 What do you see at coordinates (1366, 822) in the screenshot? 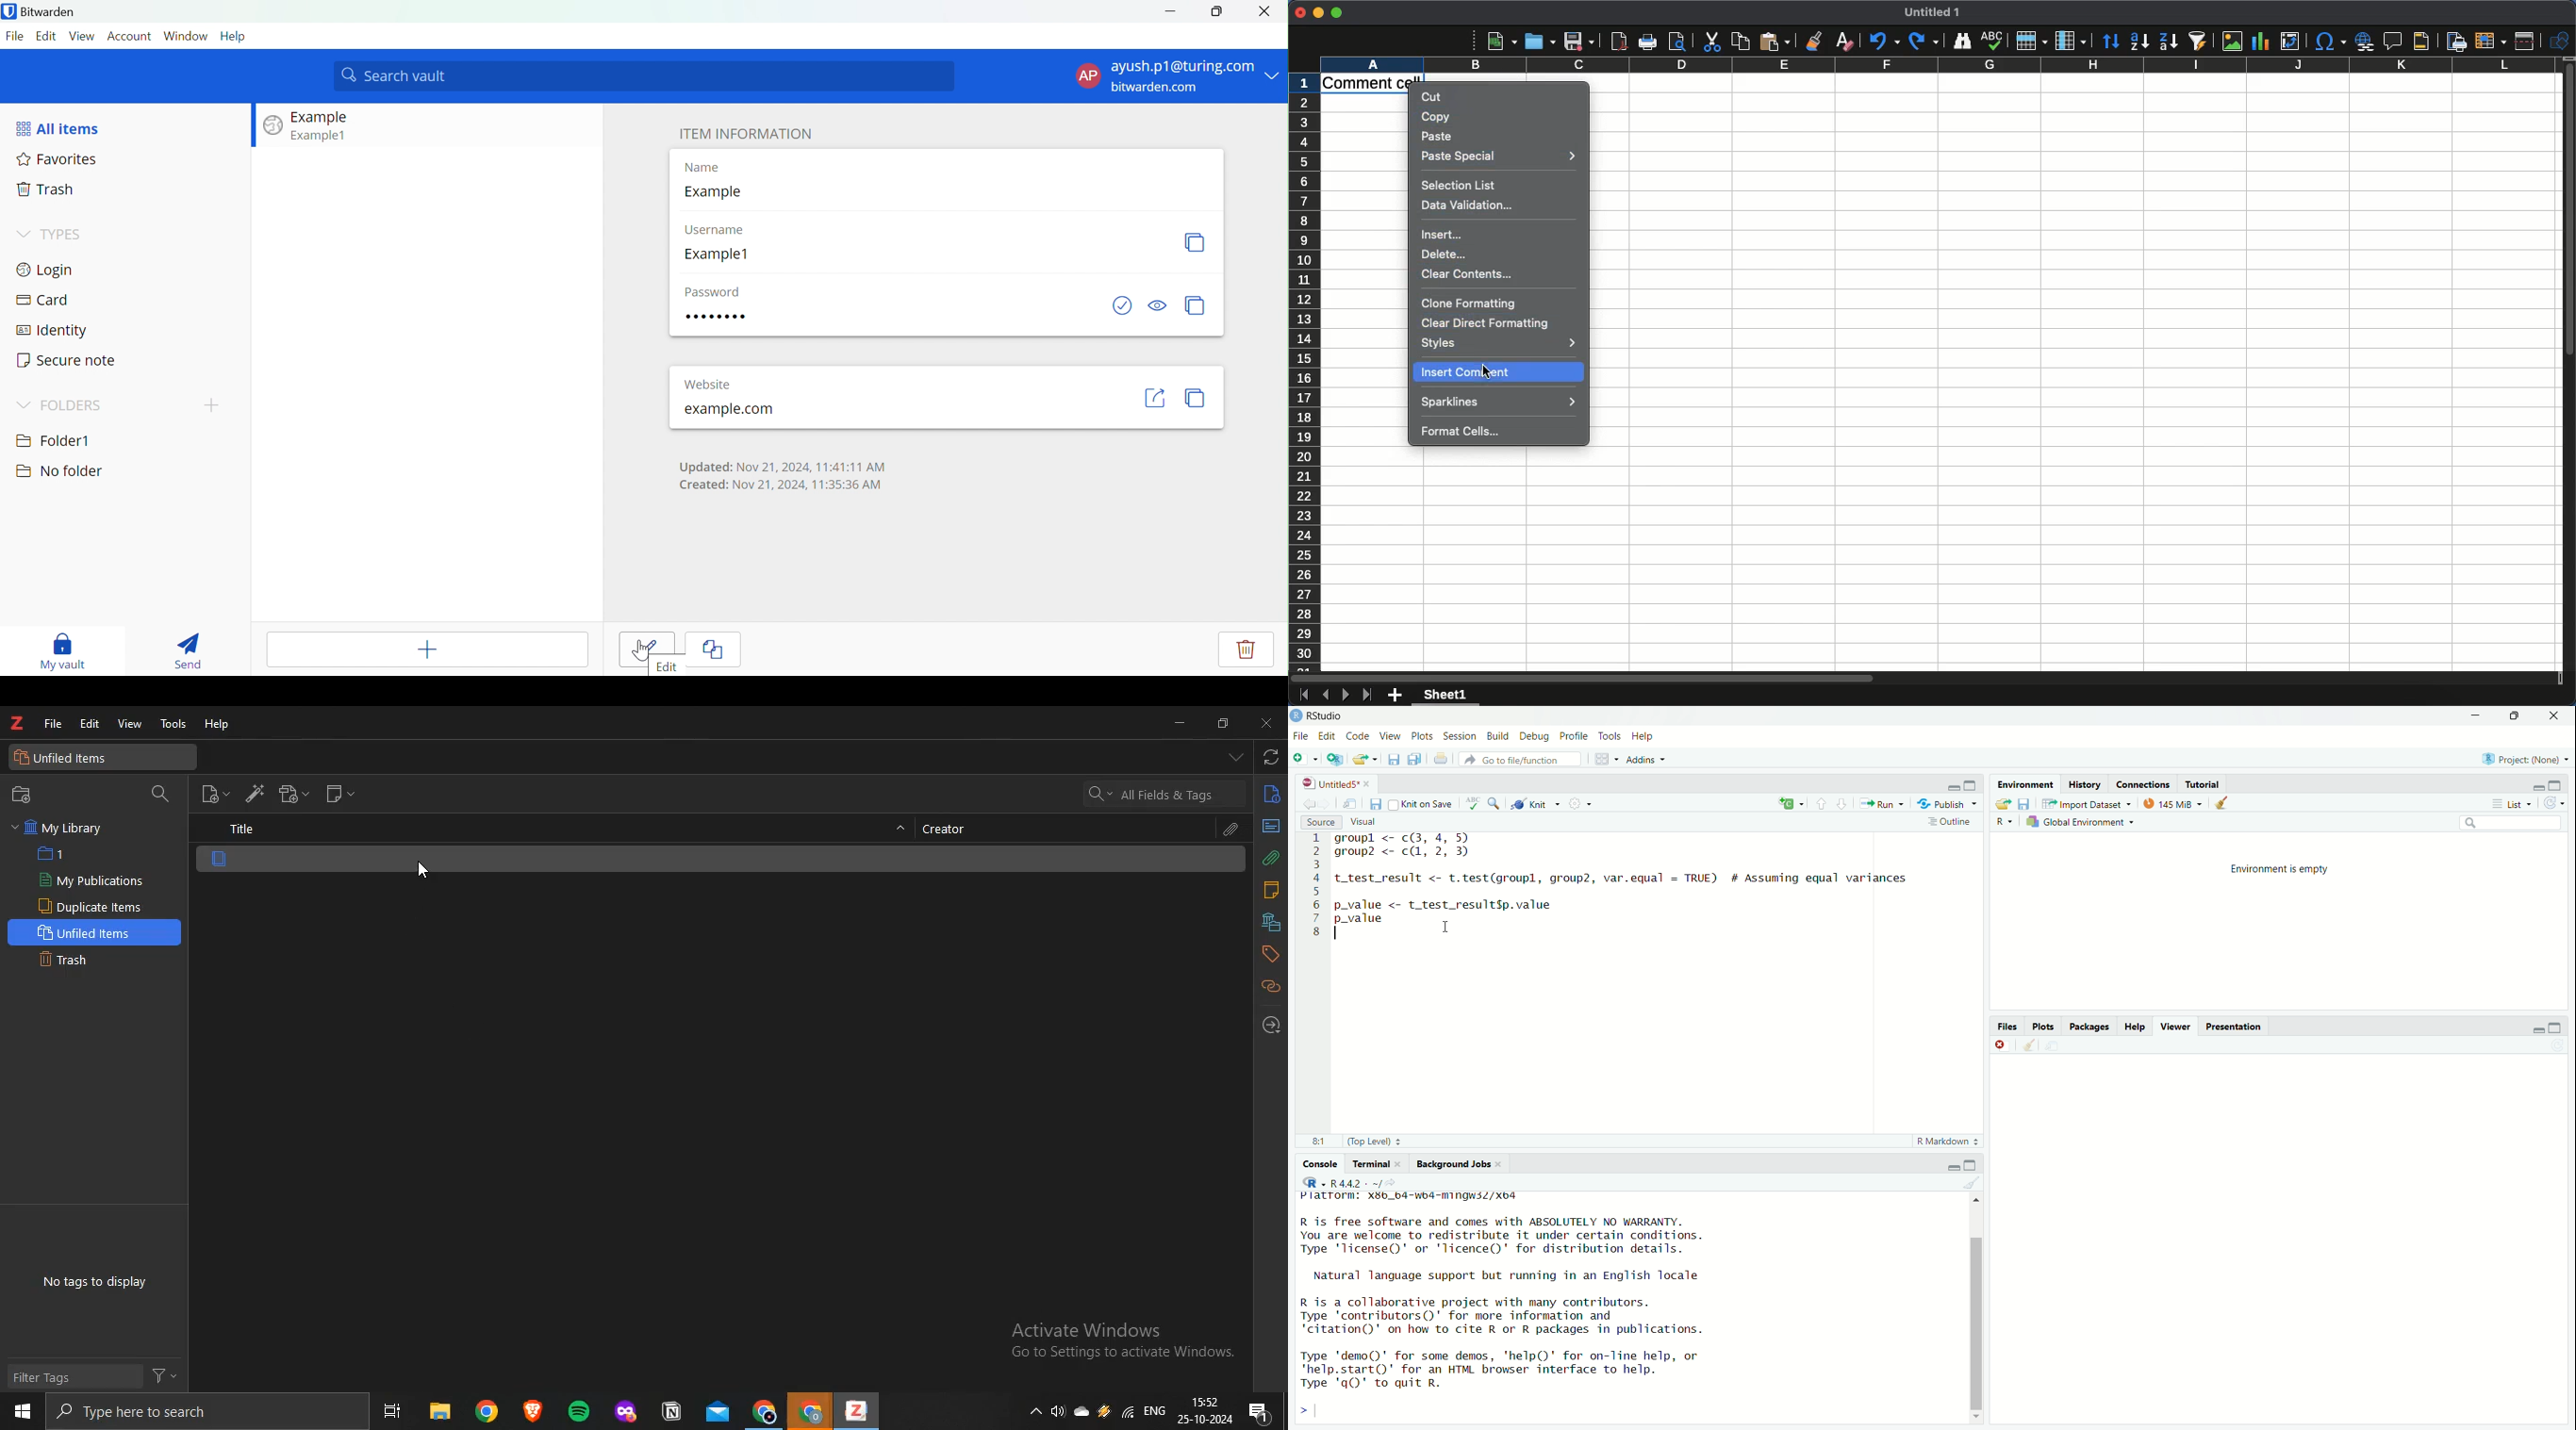
I see `Visual` at bounding box center [1366, 822].